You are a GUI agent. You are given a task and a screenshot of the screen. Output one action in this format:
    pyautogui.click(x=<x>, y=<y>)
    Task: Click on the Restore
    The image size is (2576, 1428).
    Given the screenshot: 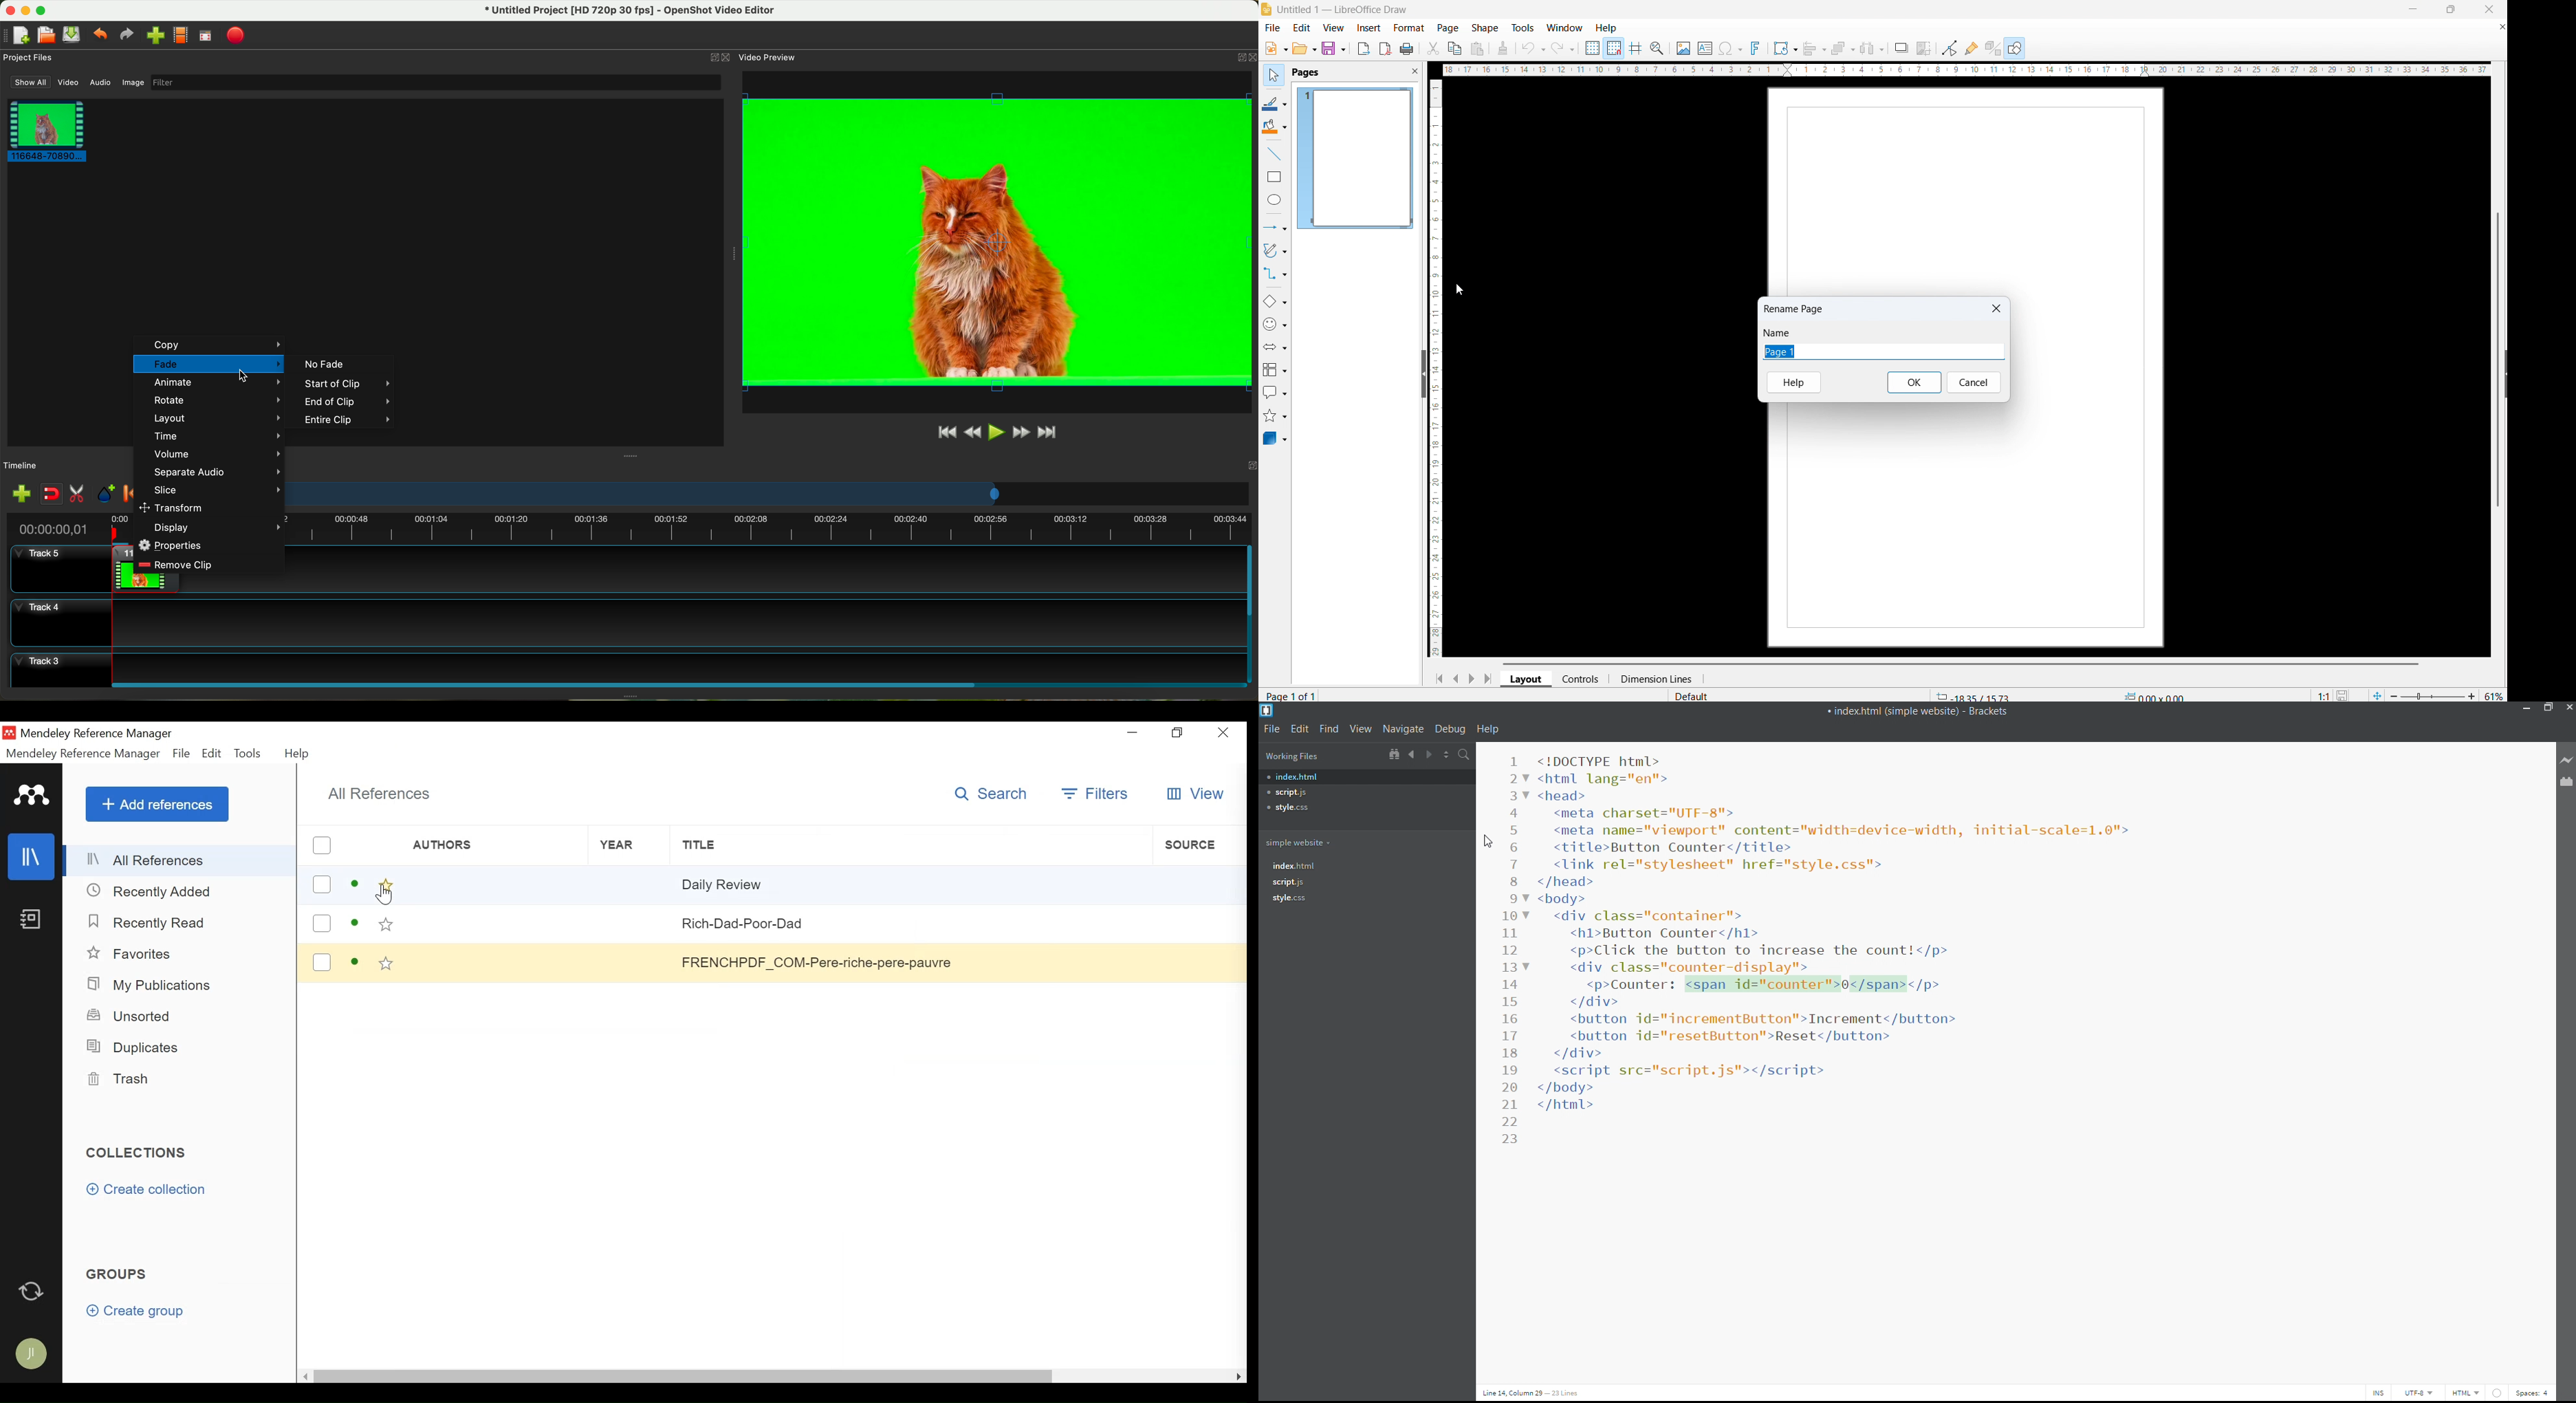 What is the action you would take?
    pyautogui.click(x=1179, y=733)
    